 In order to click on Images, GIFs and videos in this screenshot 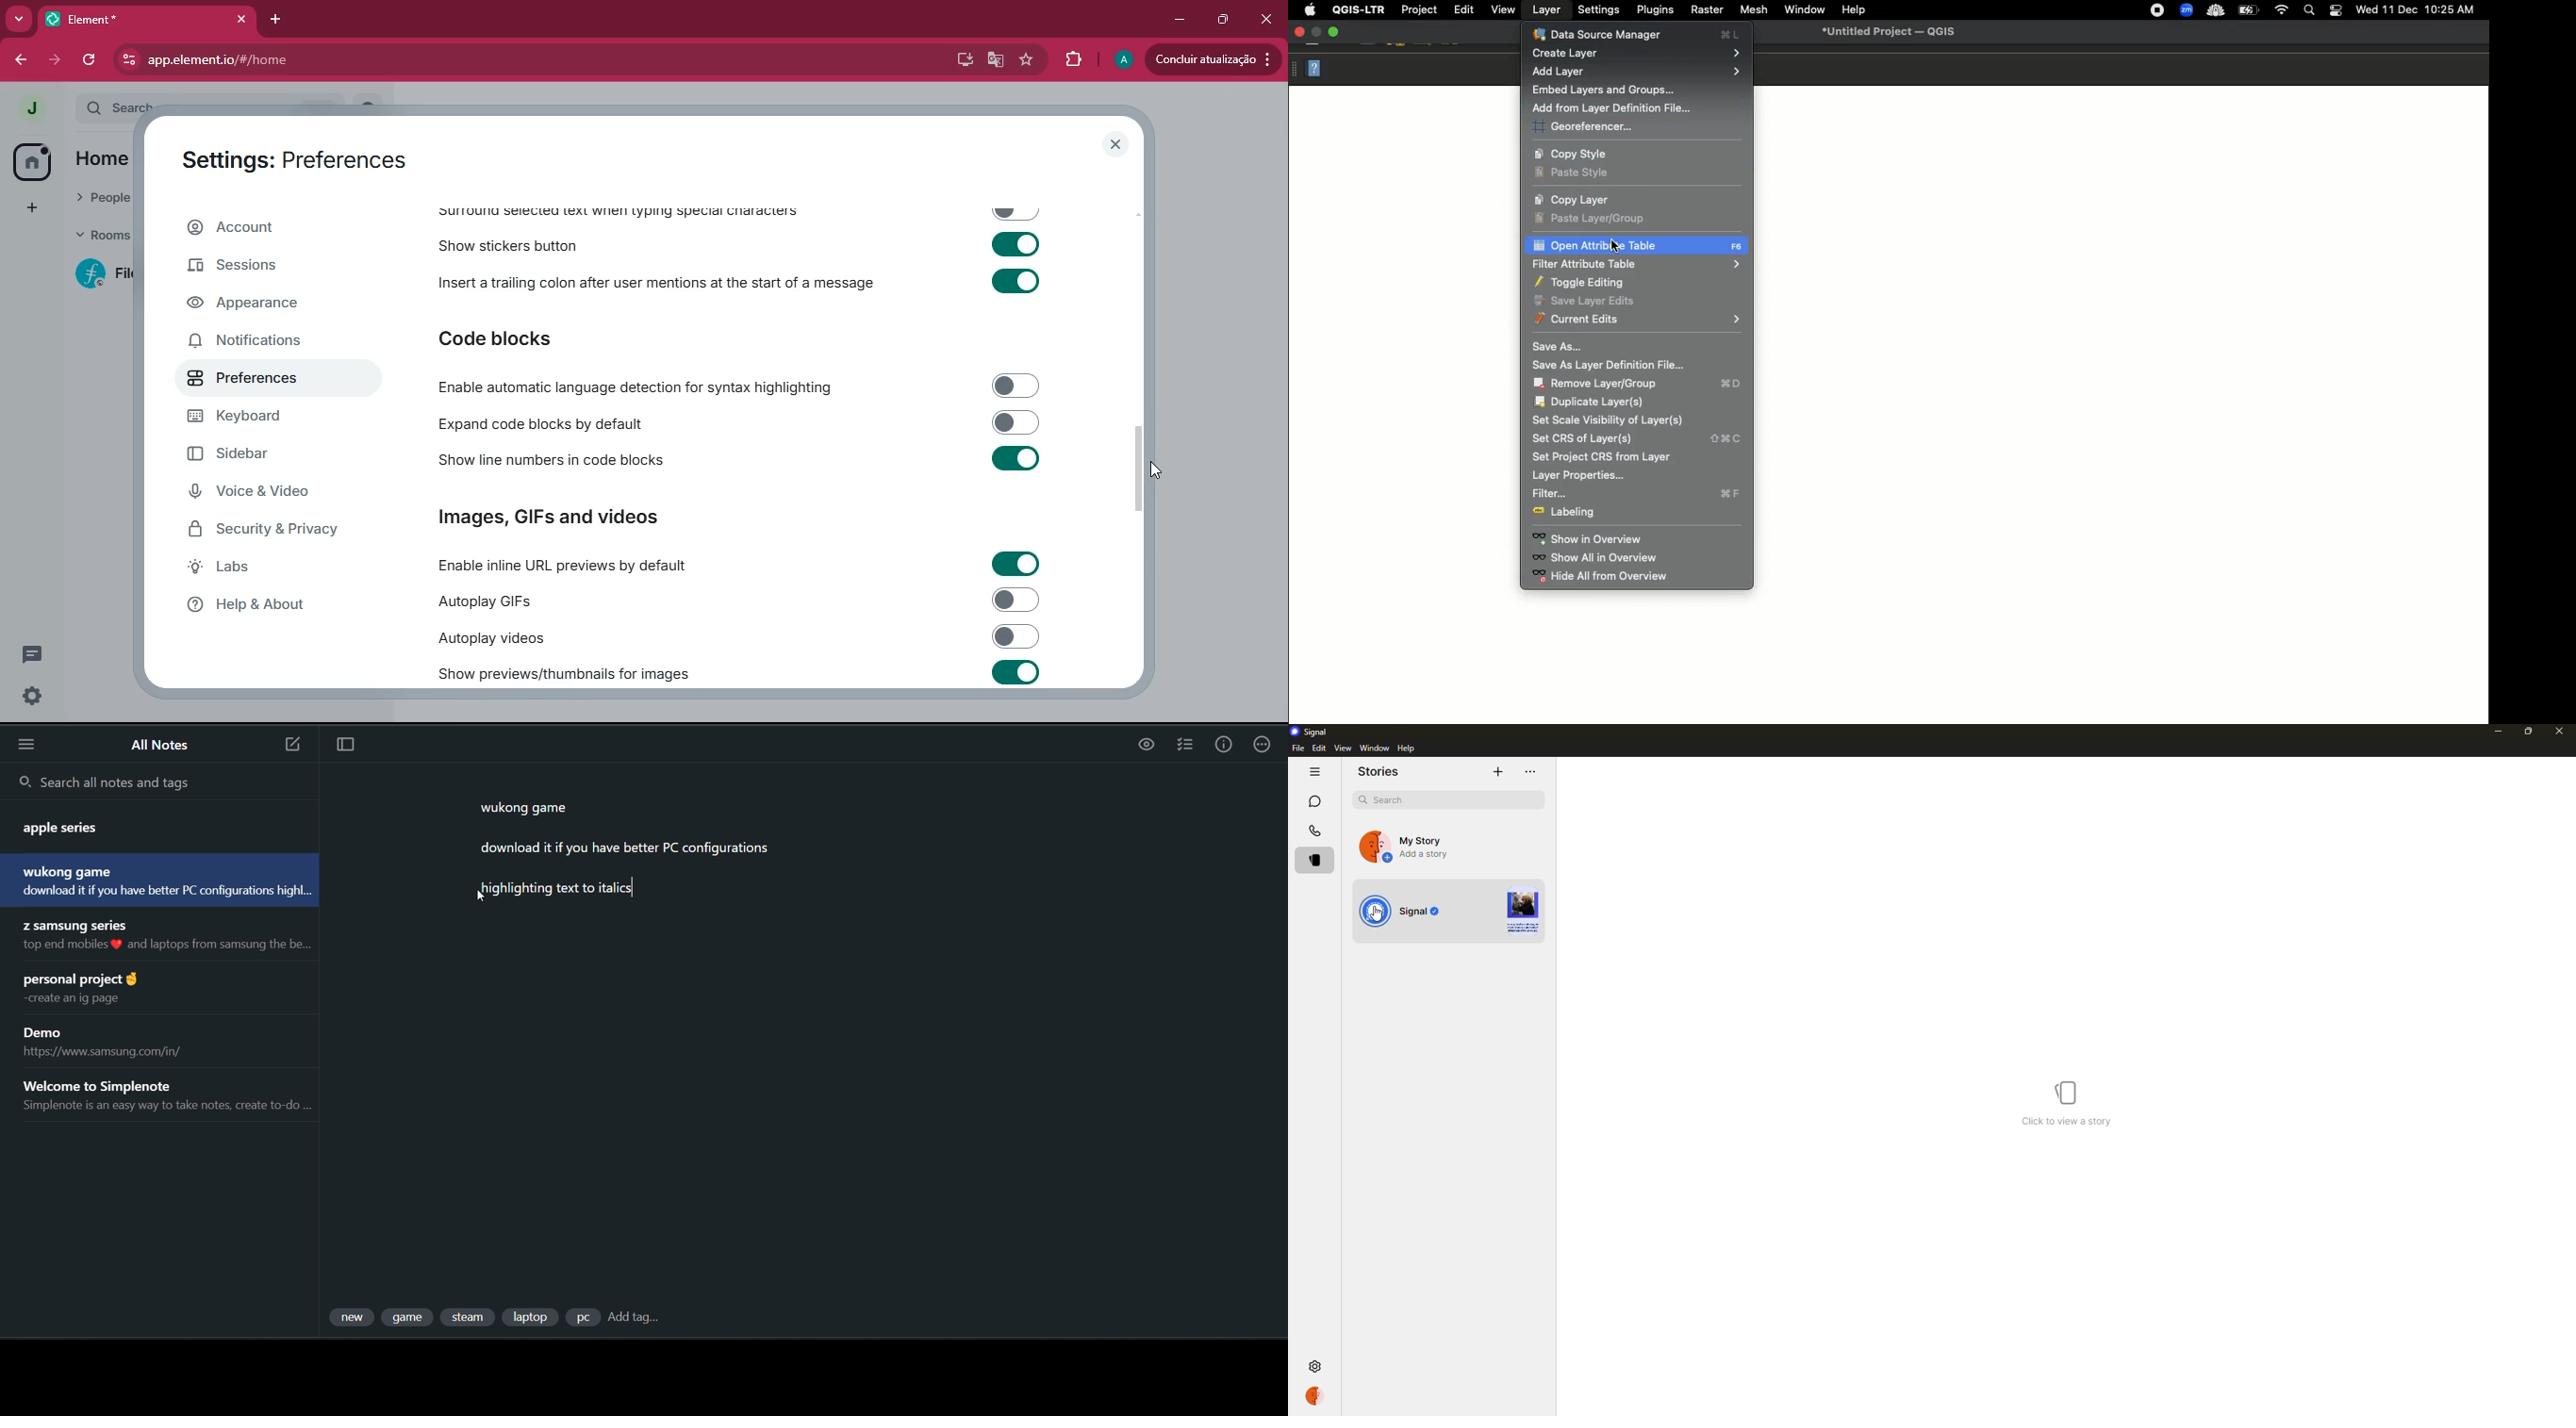, I will do `click(557, 518)`.